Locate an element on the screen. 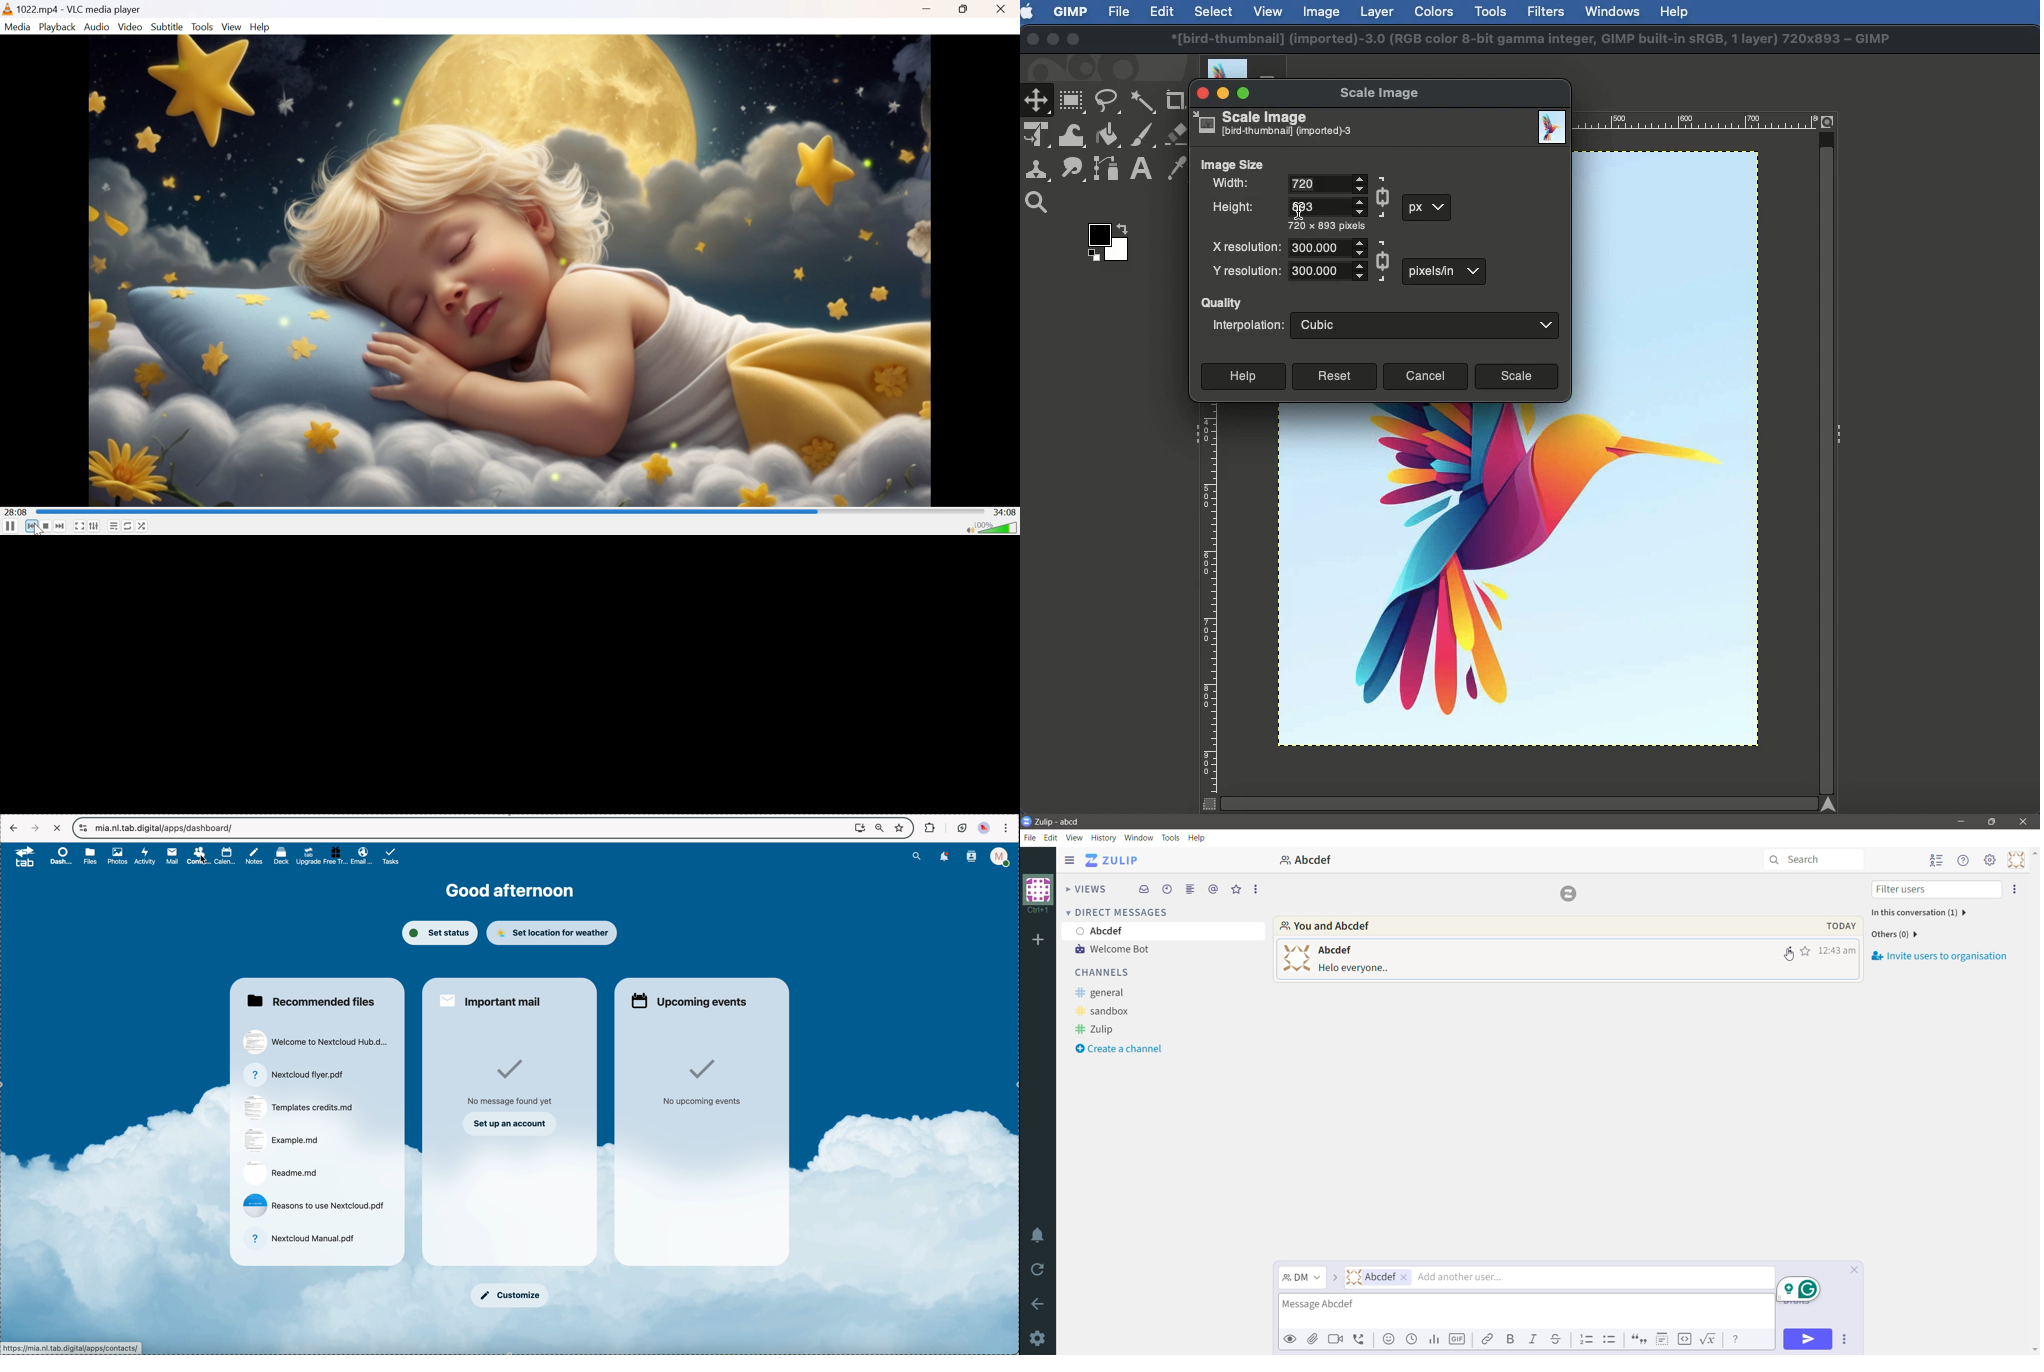  Organization Name is located at coordinates (1039, 895).